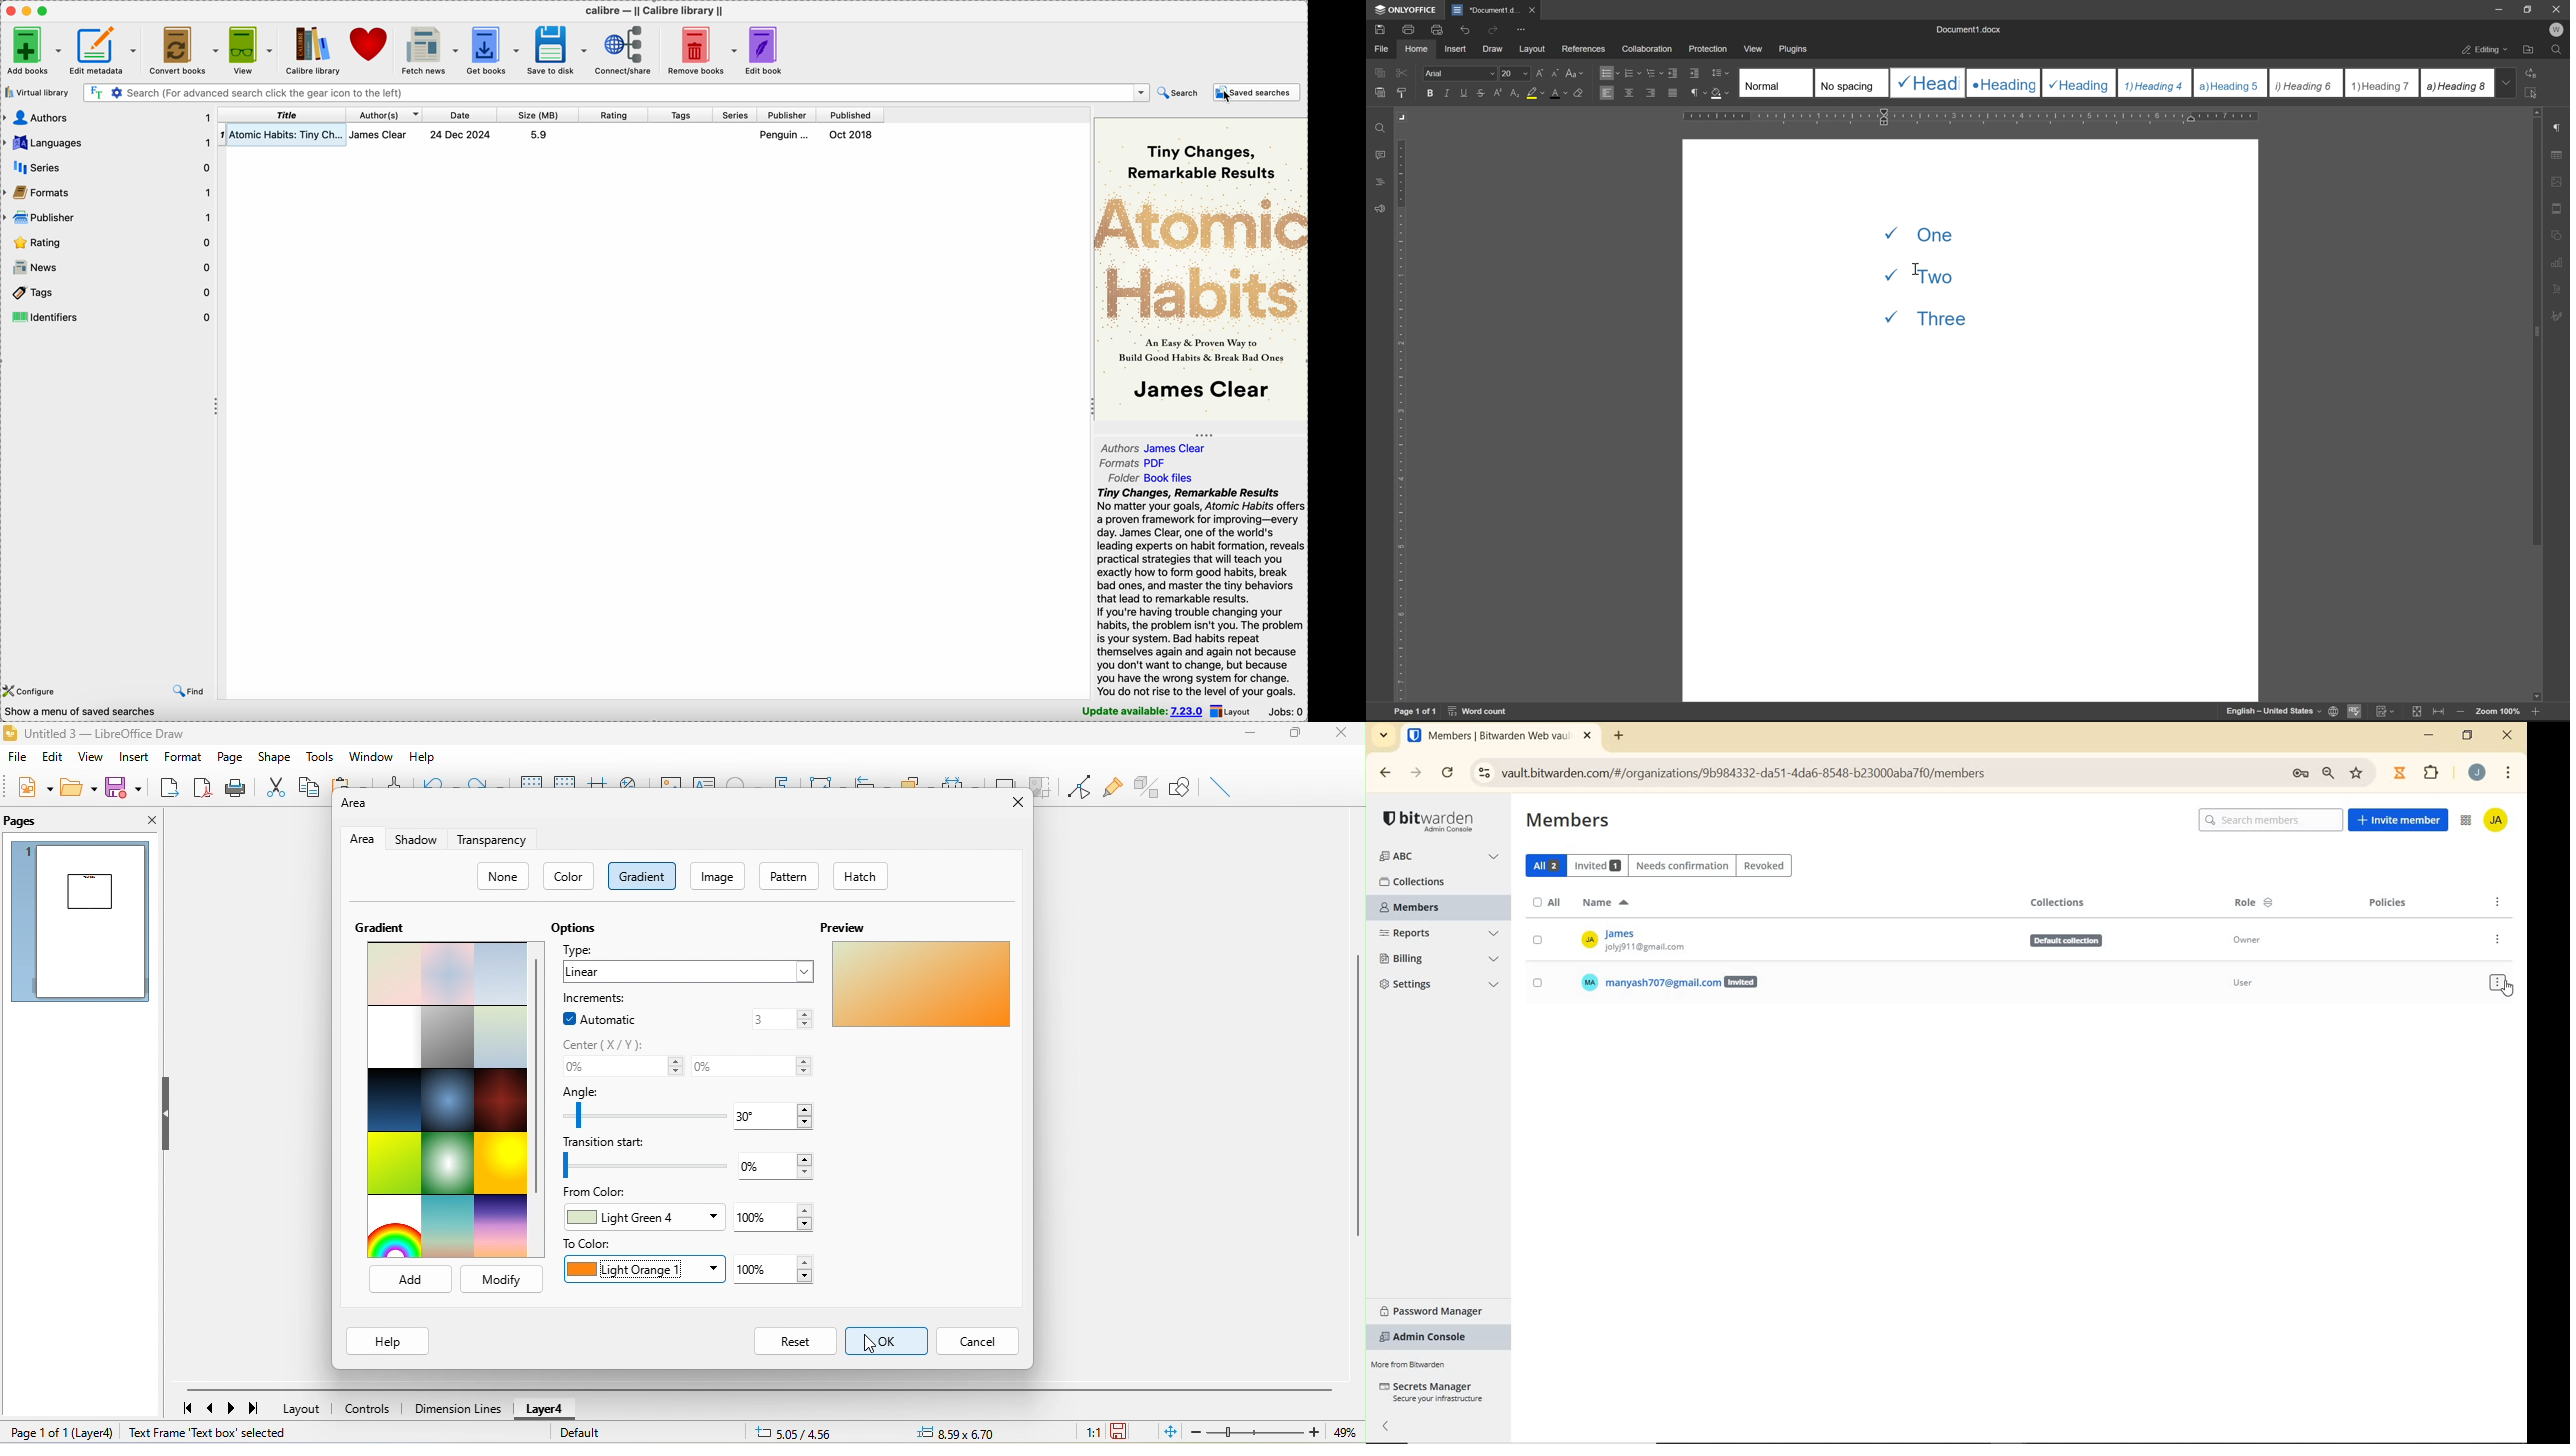  What do you see at coordinates (622, 1067) in the screenshot?
I see `set center x/y- 0%` at bounding box center [622, 1067].